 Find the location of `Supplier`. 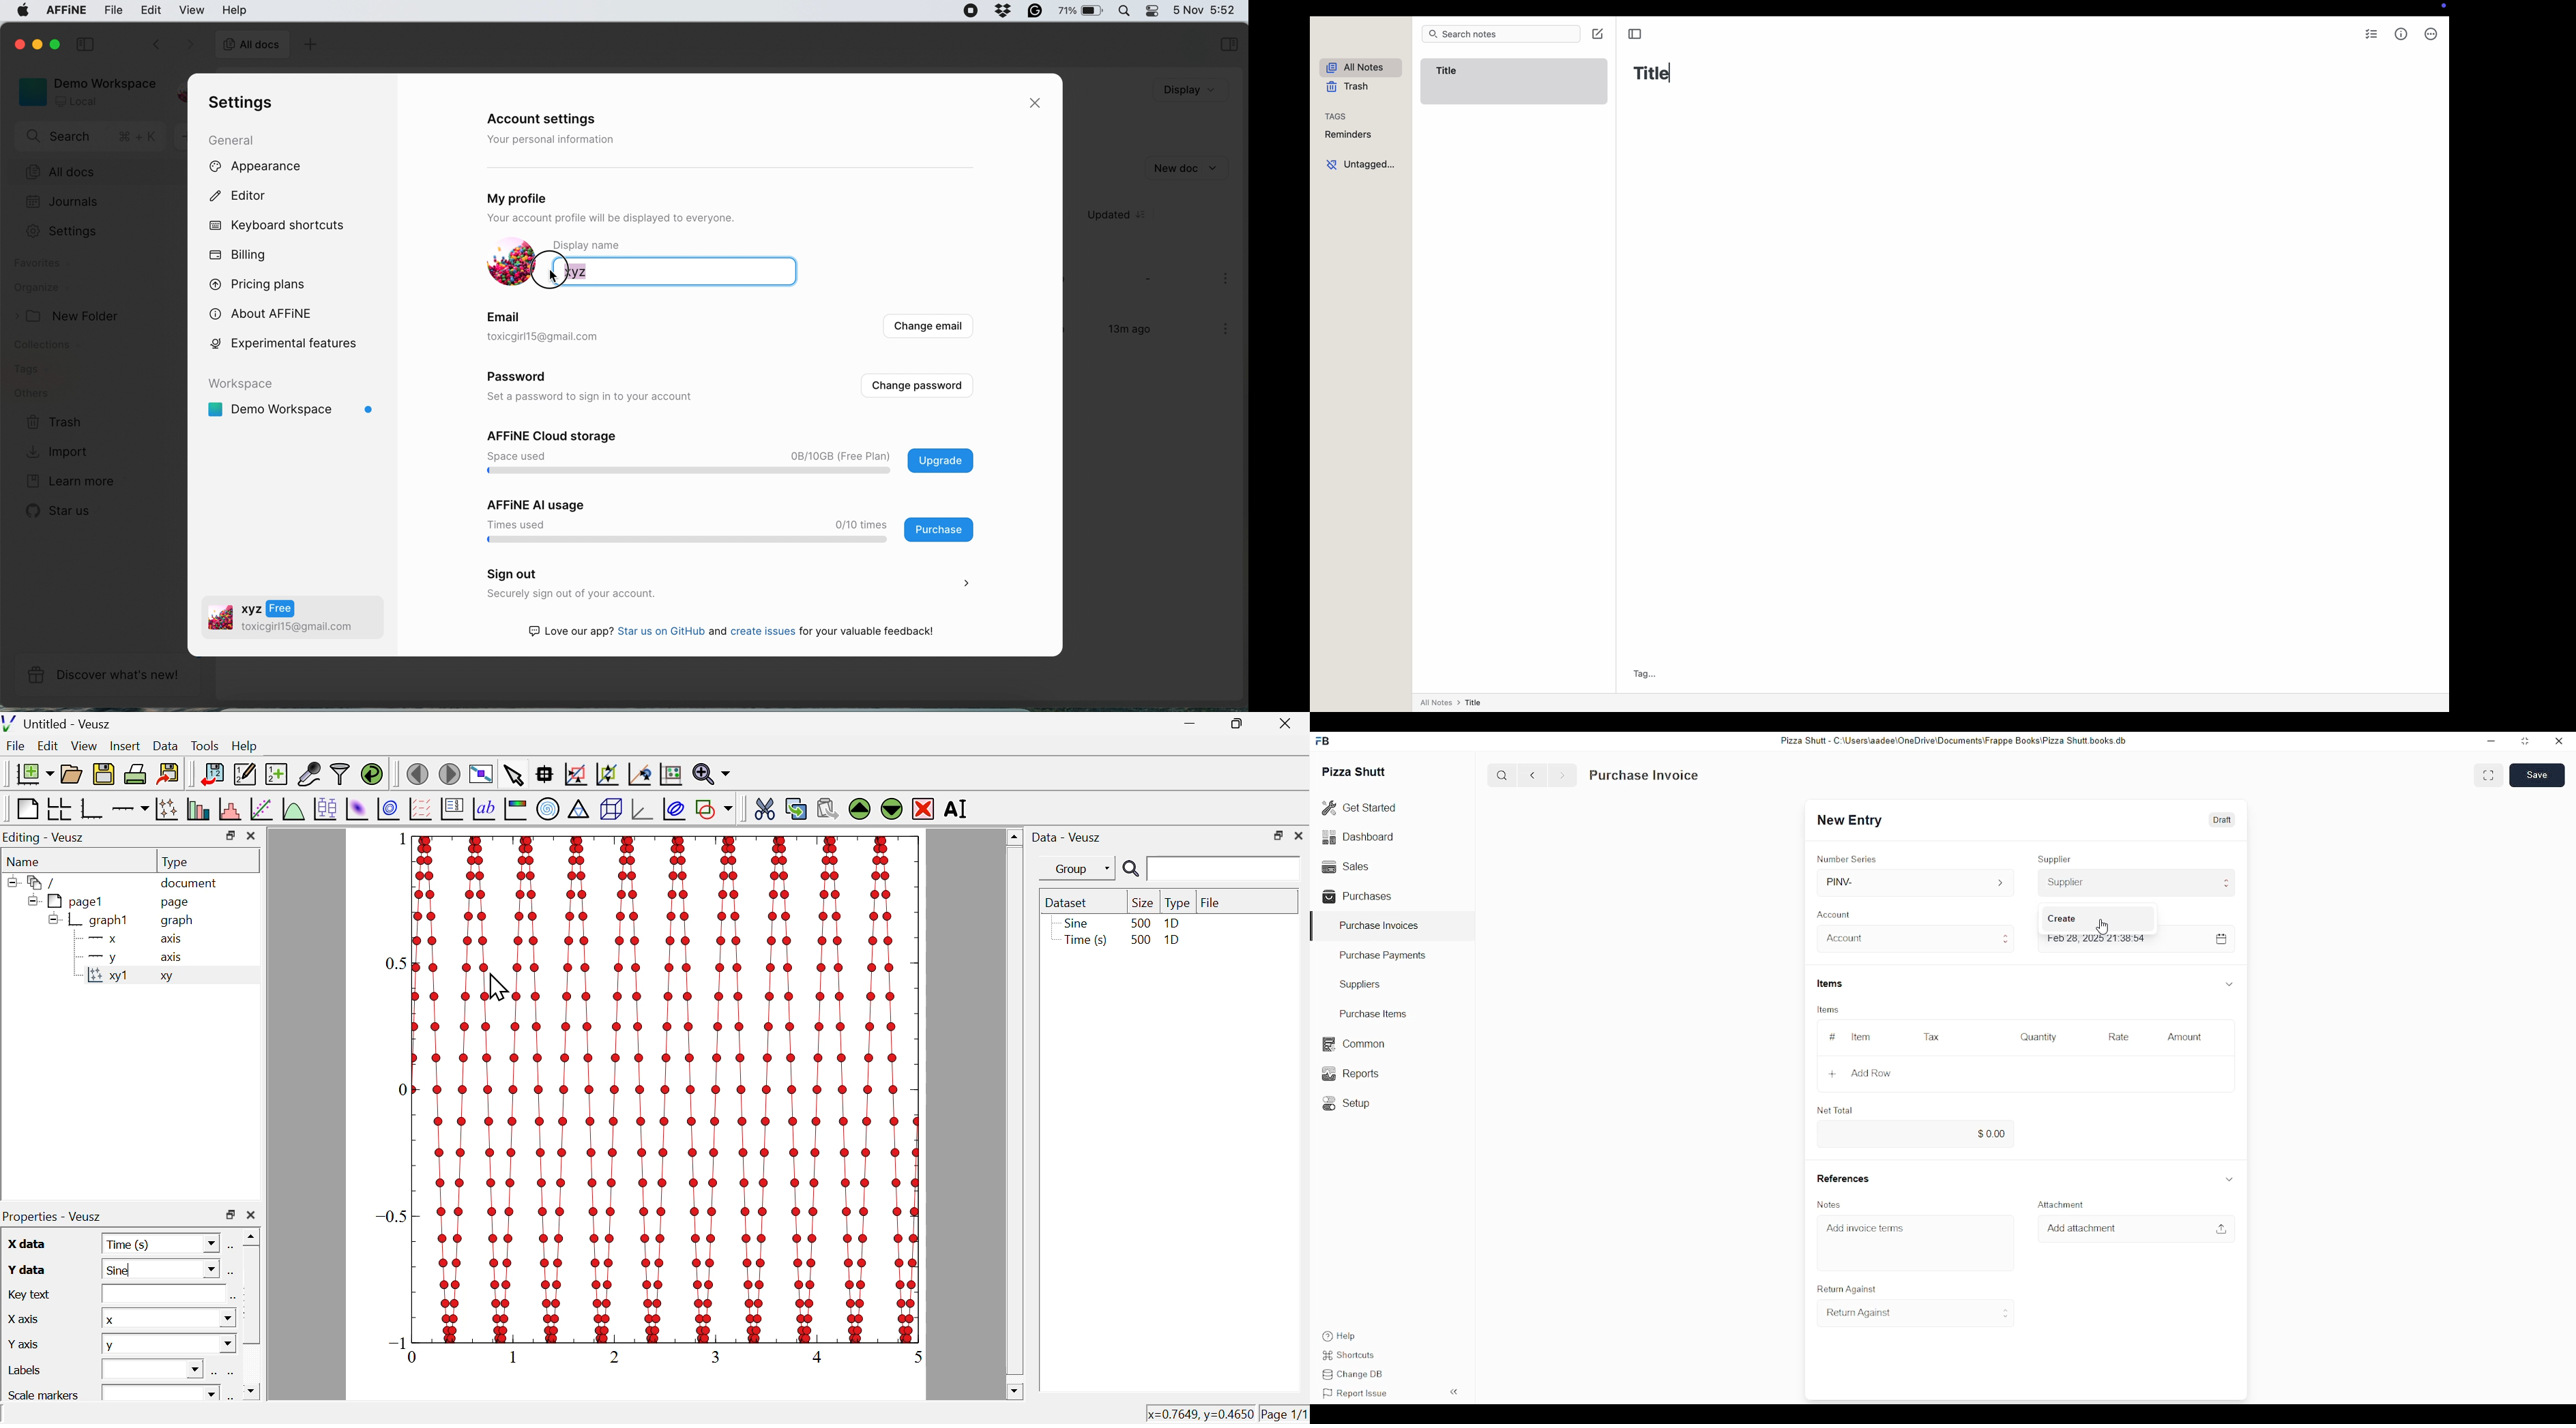

Supplier is located at coordinates (2057, 860).